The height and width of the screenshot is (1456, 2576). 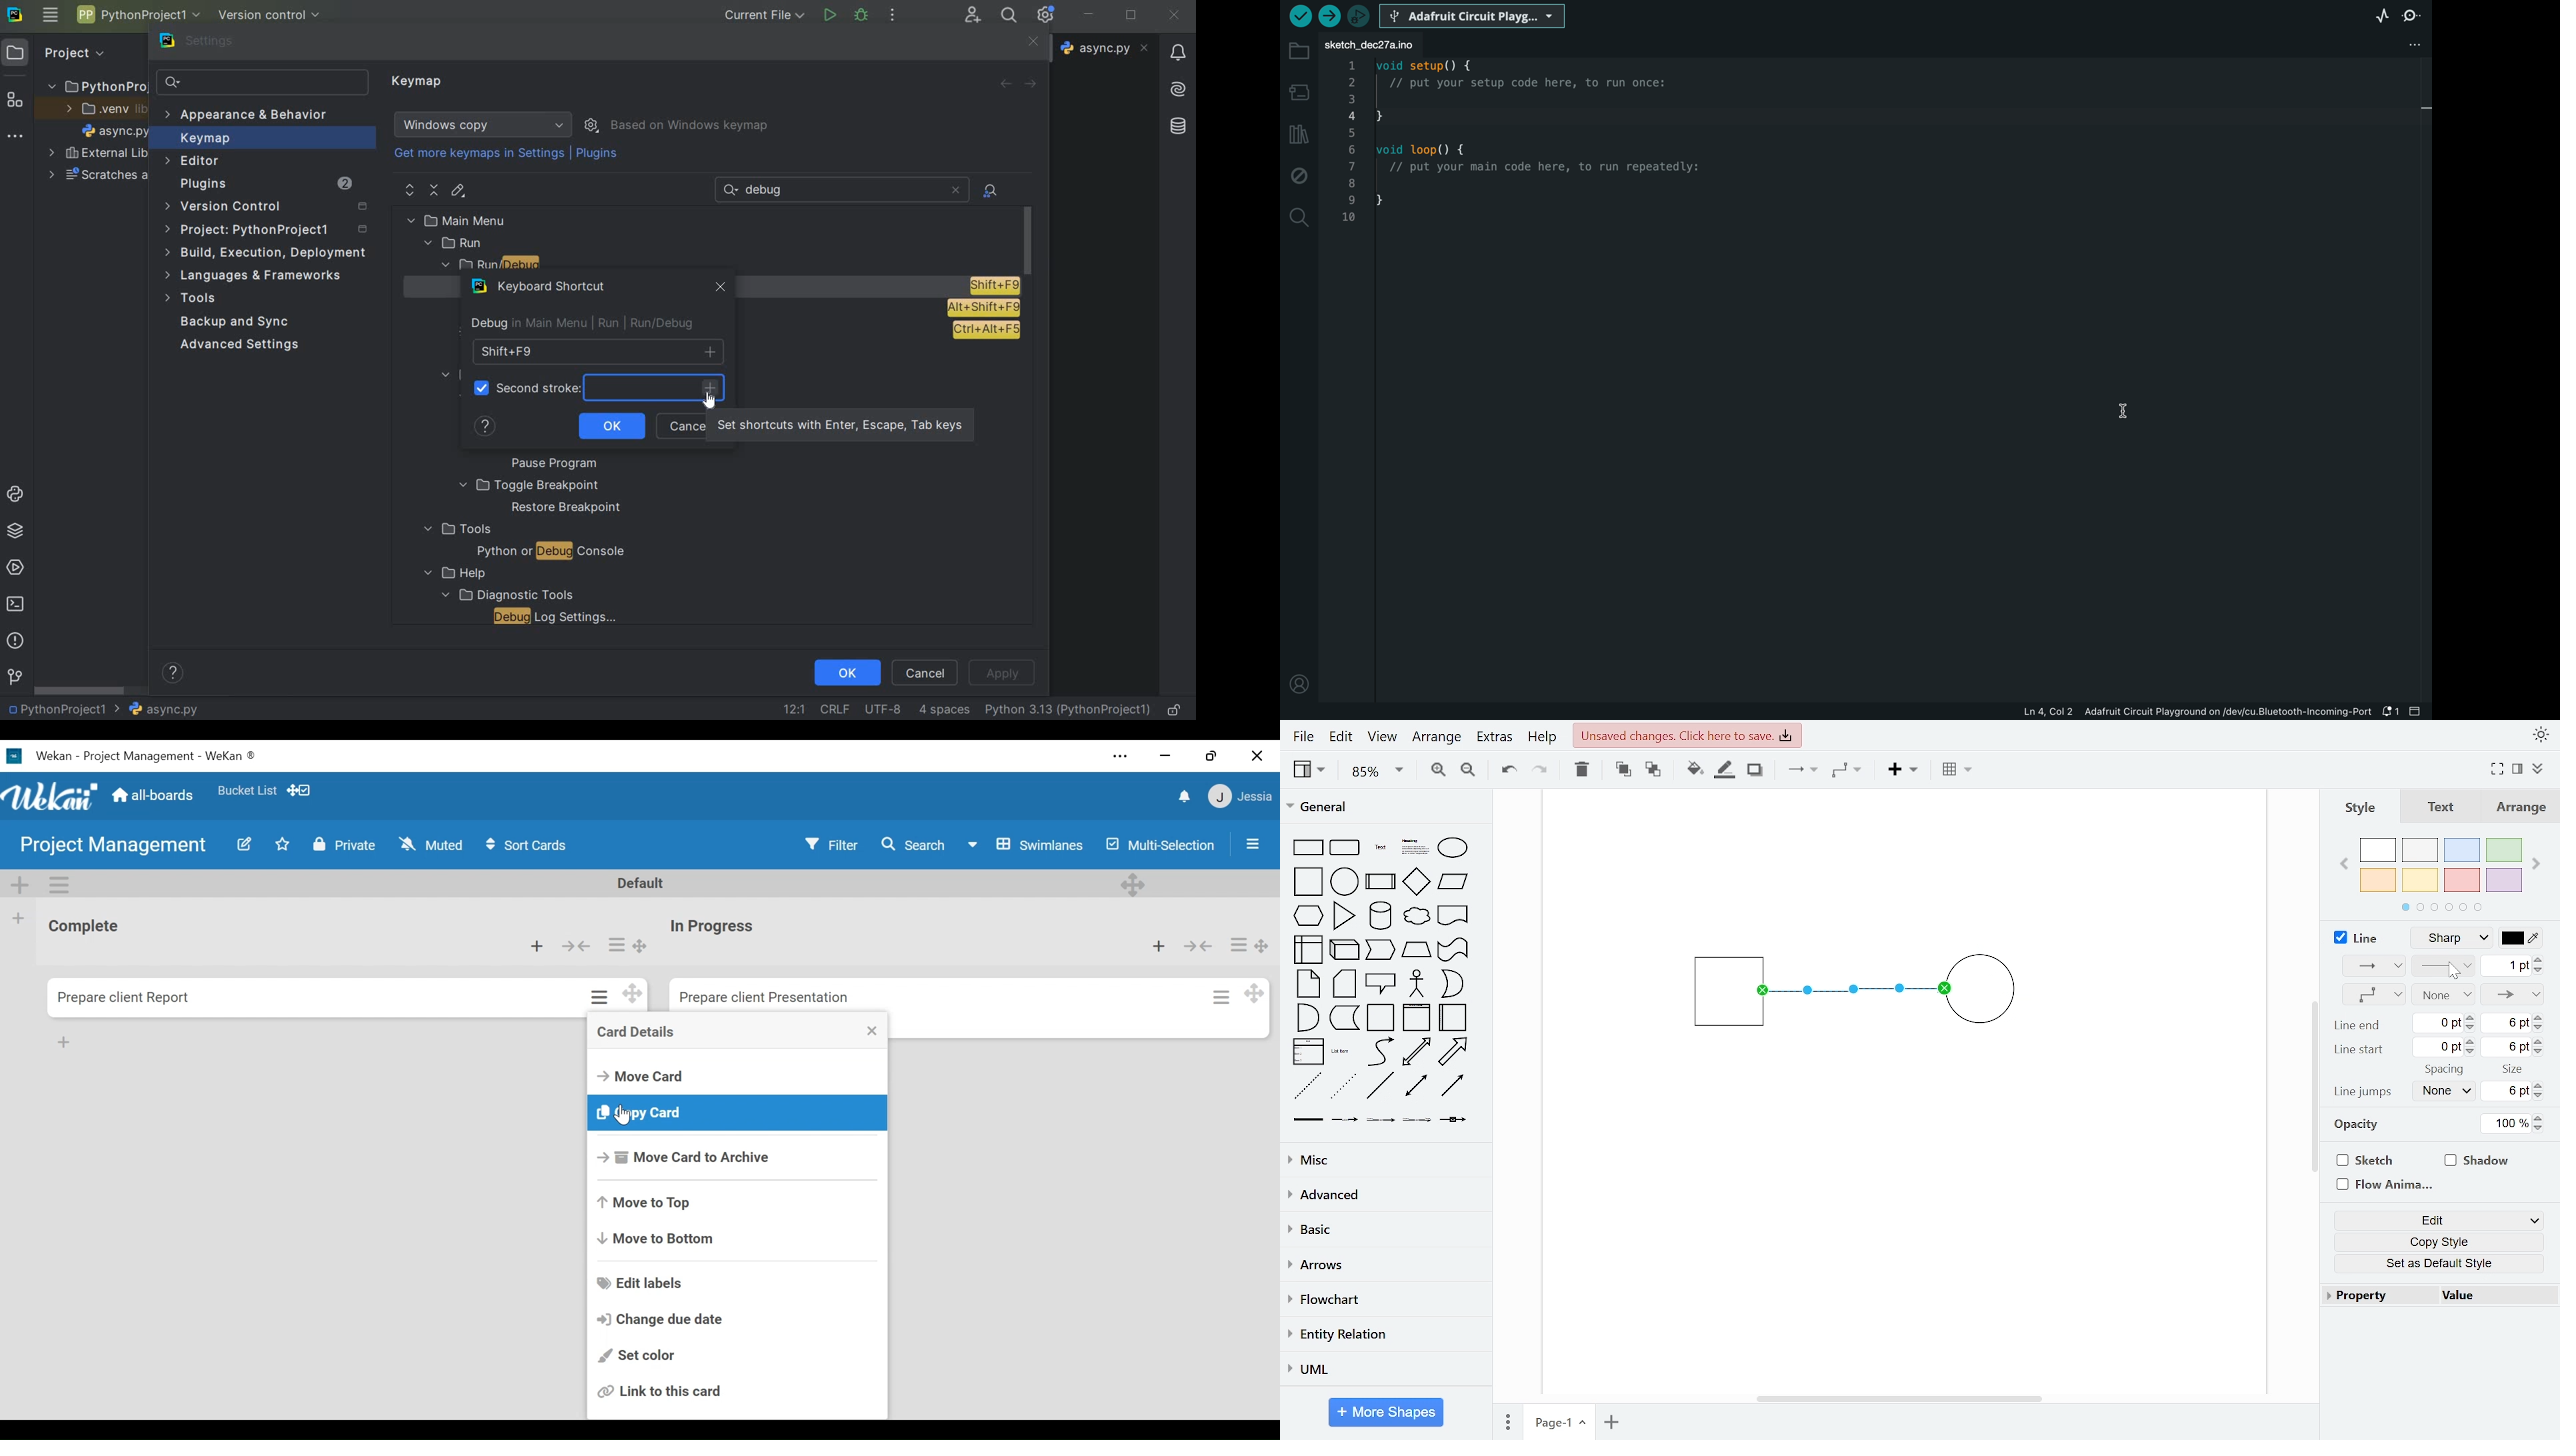 What do you see at coordinates (2357, 1049) in the screenshot?
I see `line start` at bounding box center [2357, 1049].